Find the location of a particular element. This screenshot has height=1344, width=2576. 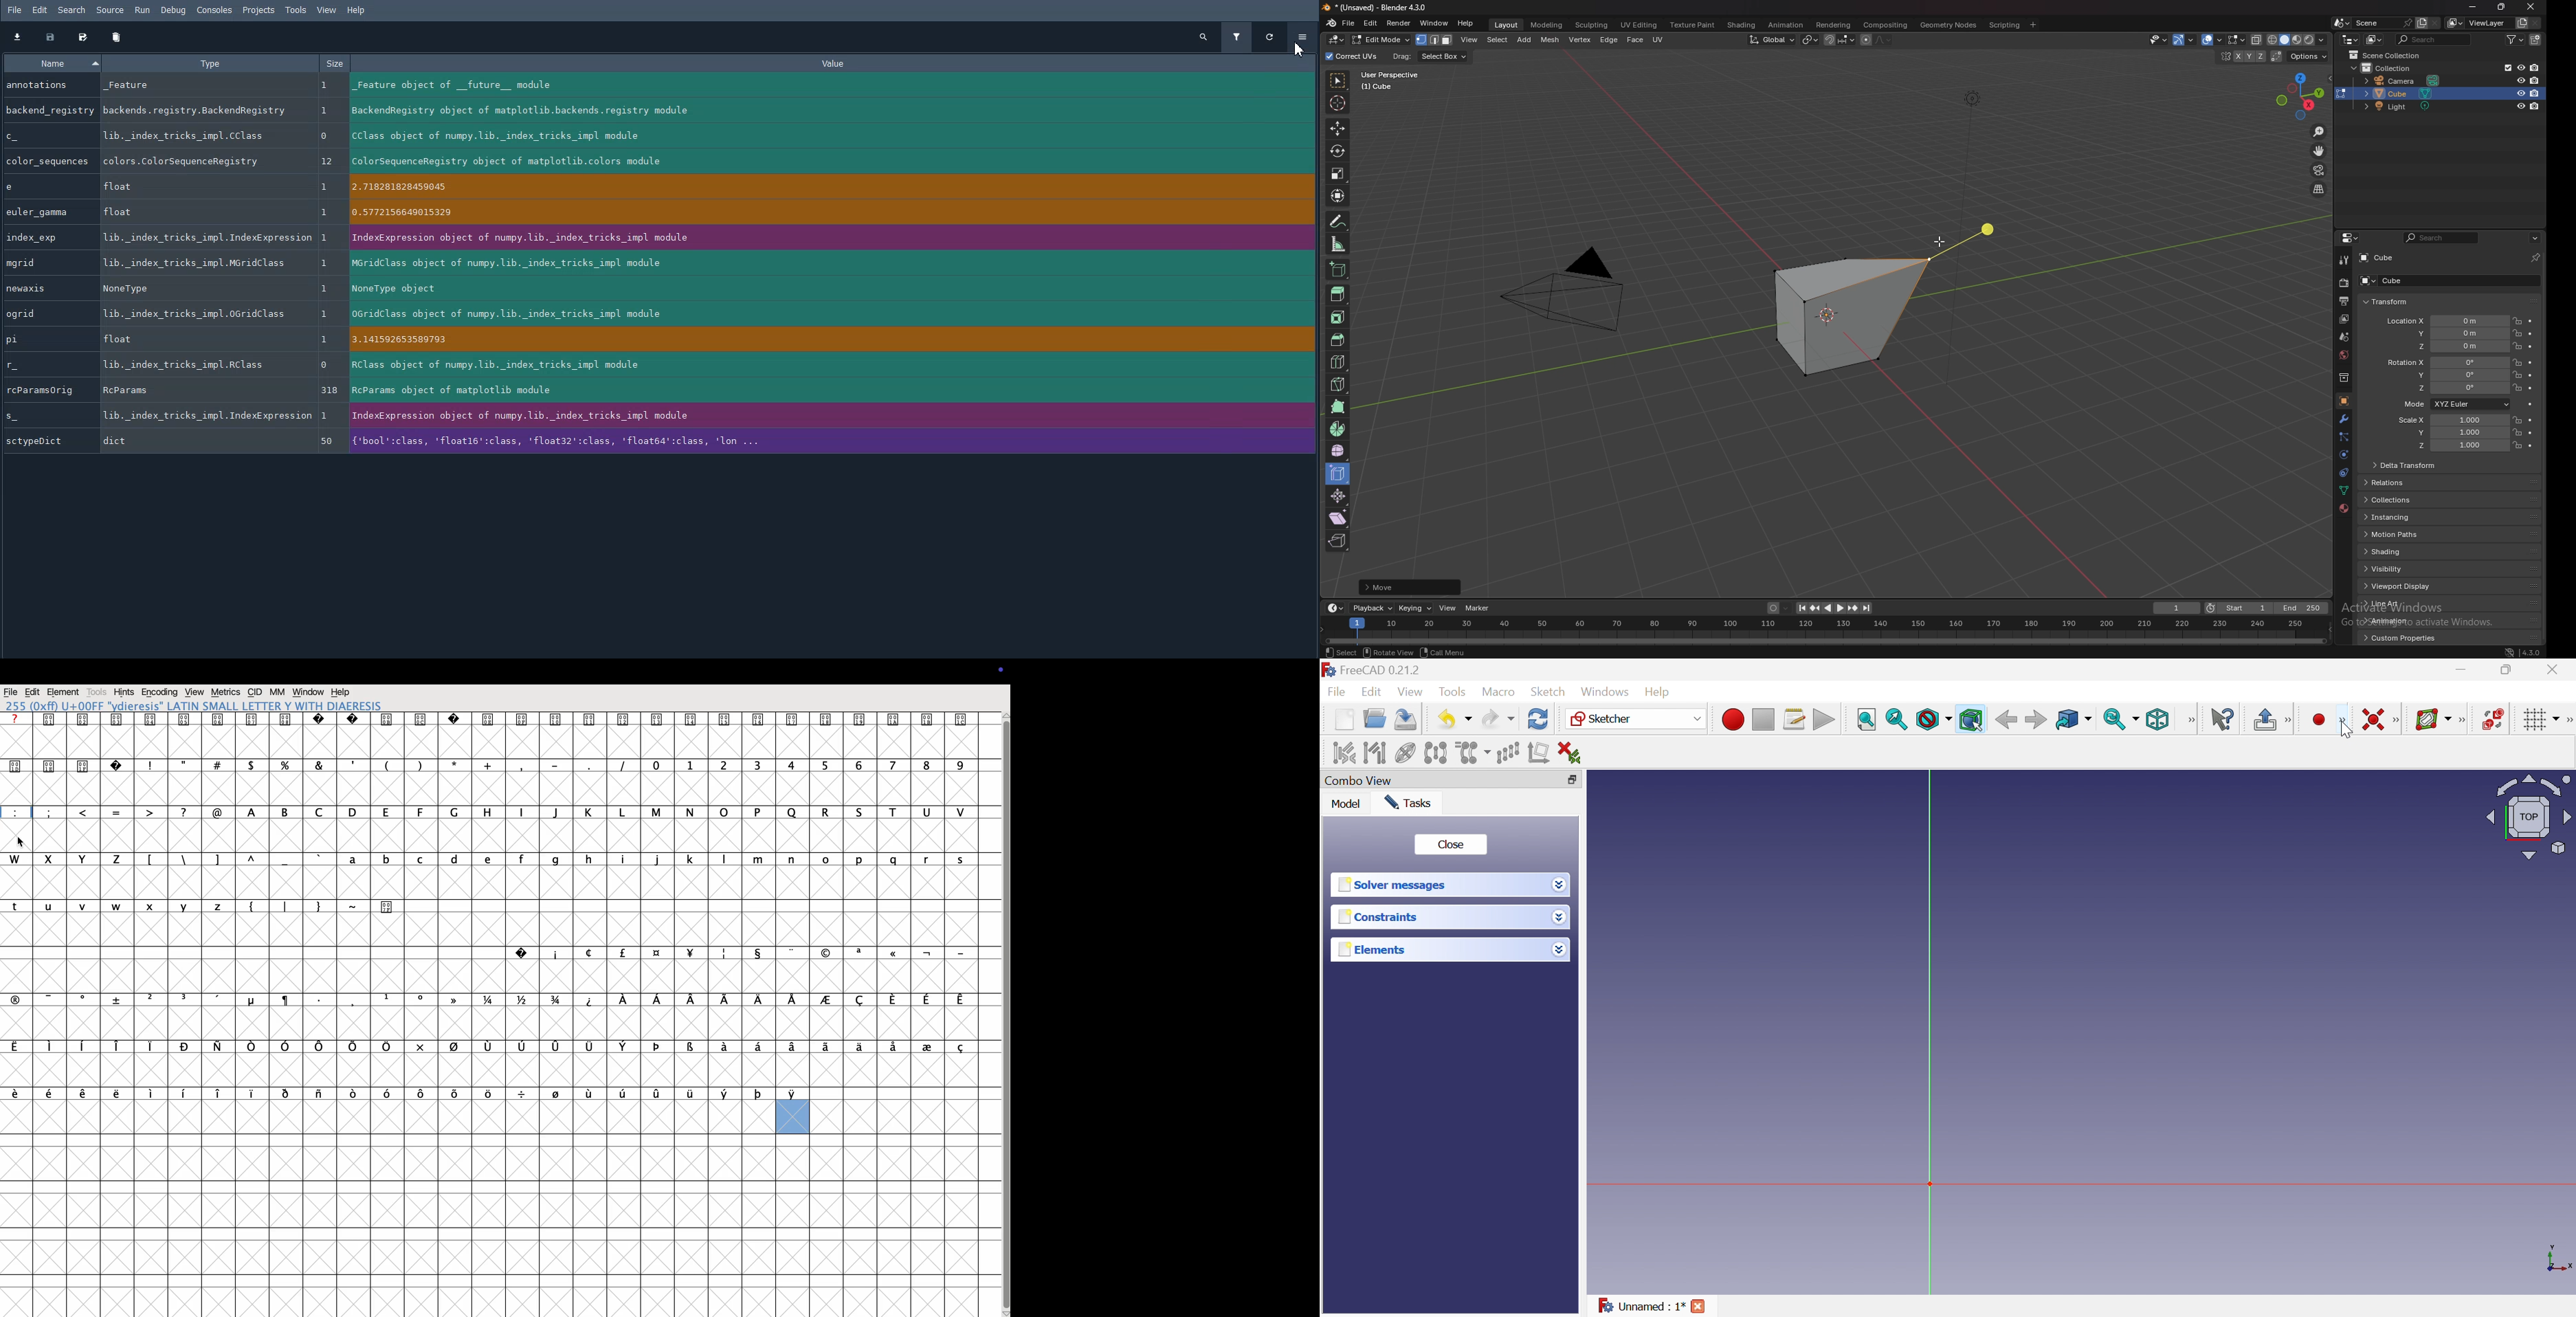

sctypeDict is located at coordinates (45, 441).